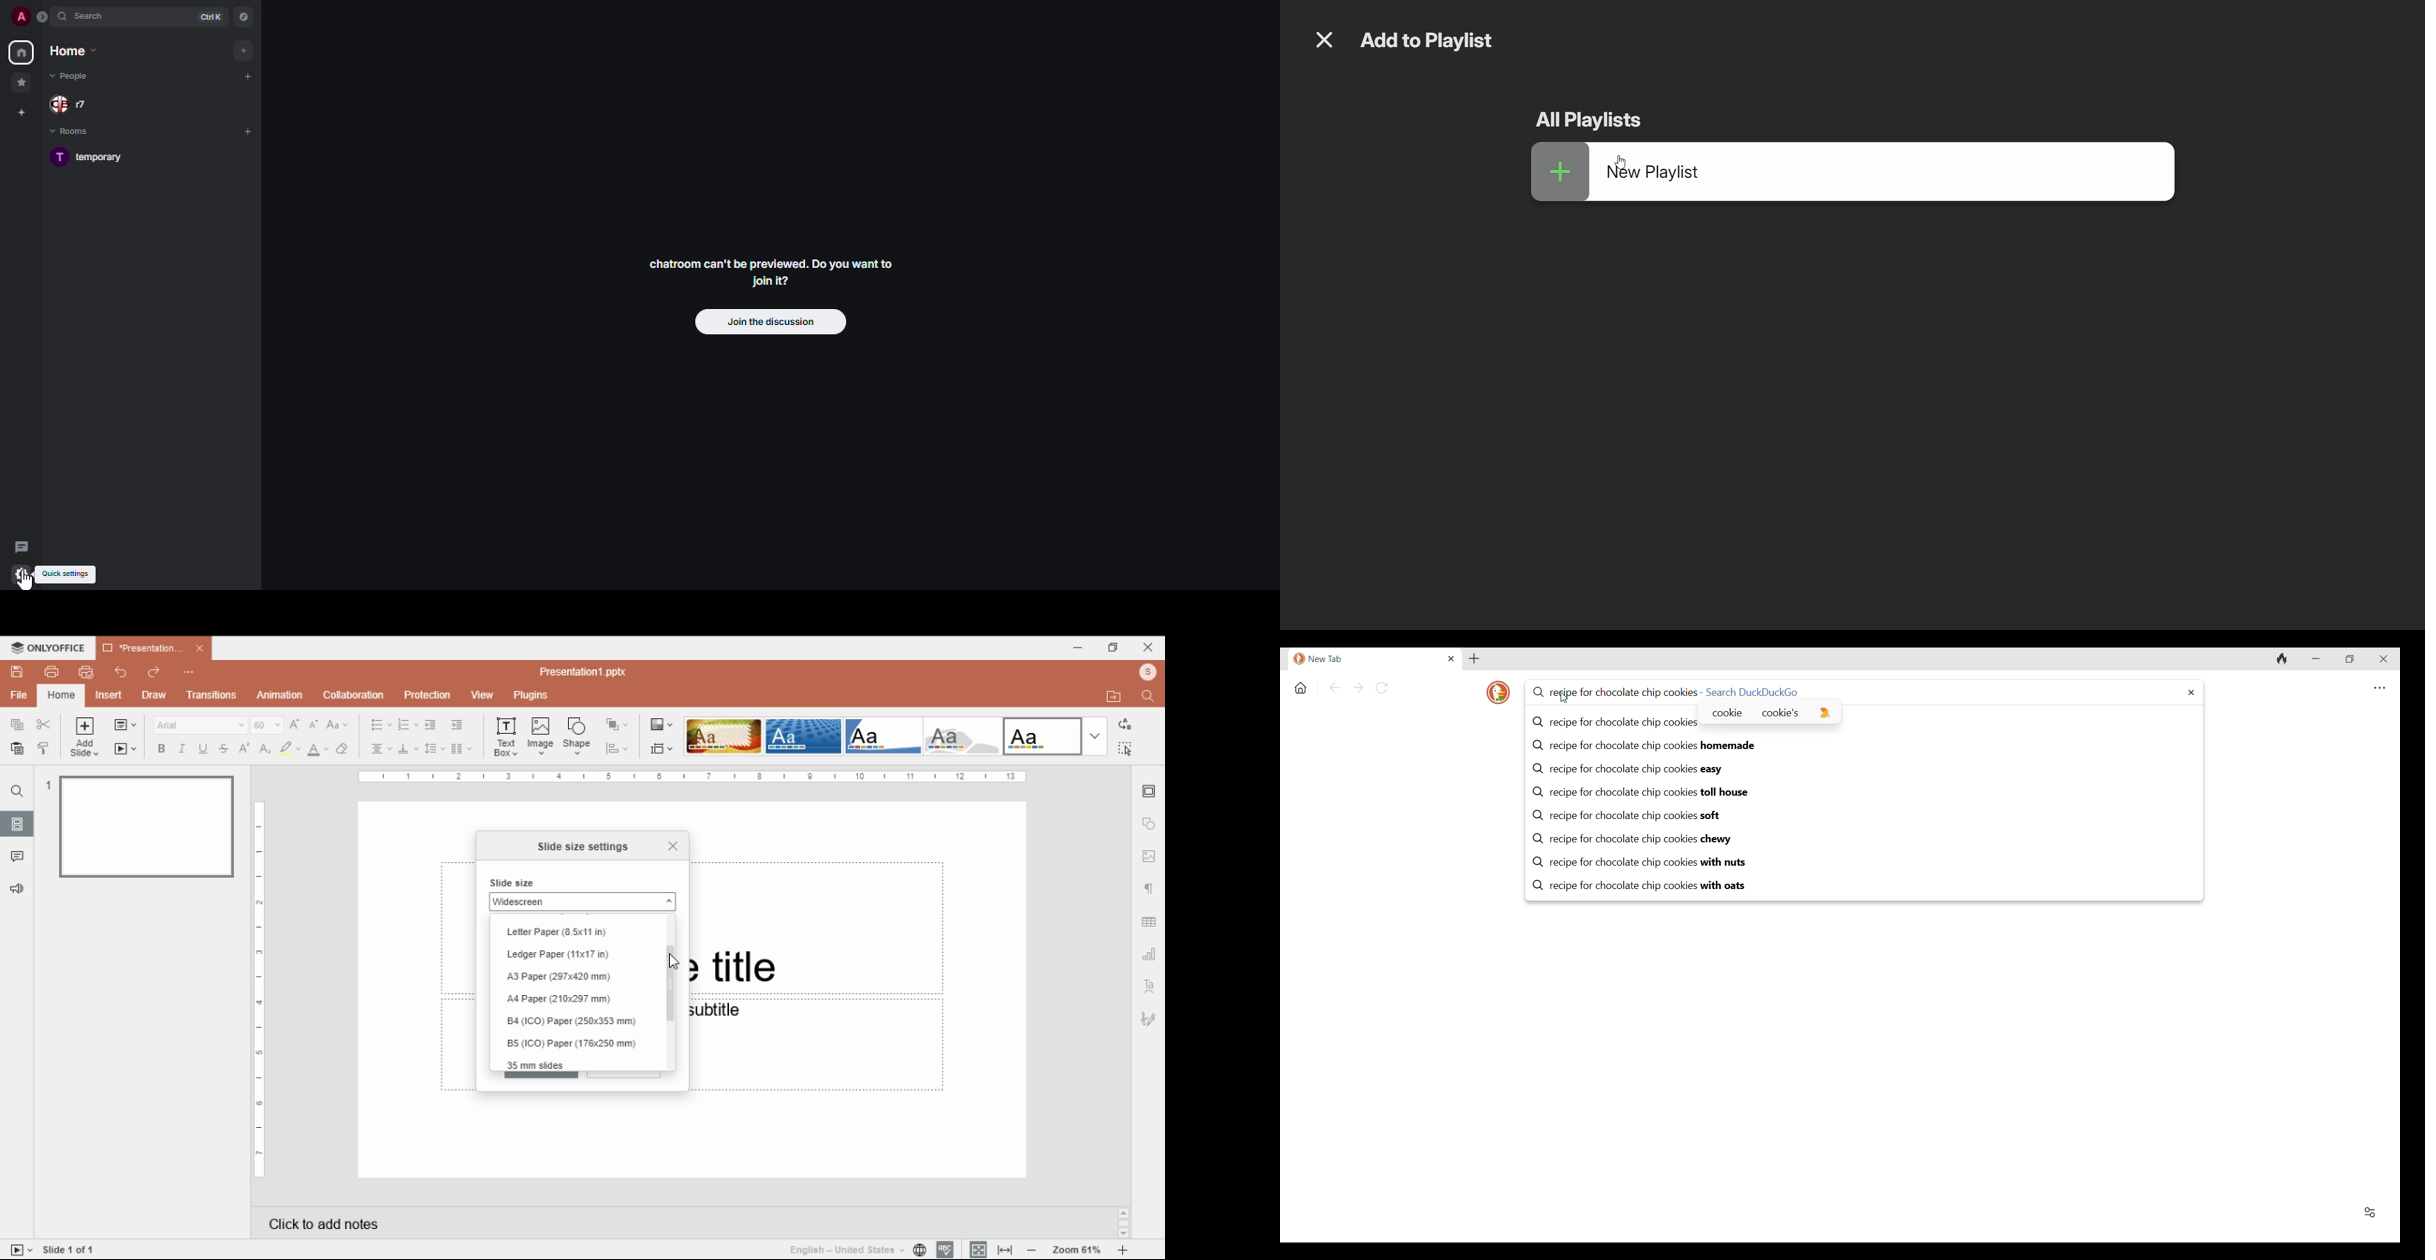  What do you see at coordinates (22, 1250) in the screenshot?
I see `start slide show` at bounding box center [22, 1250].